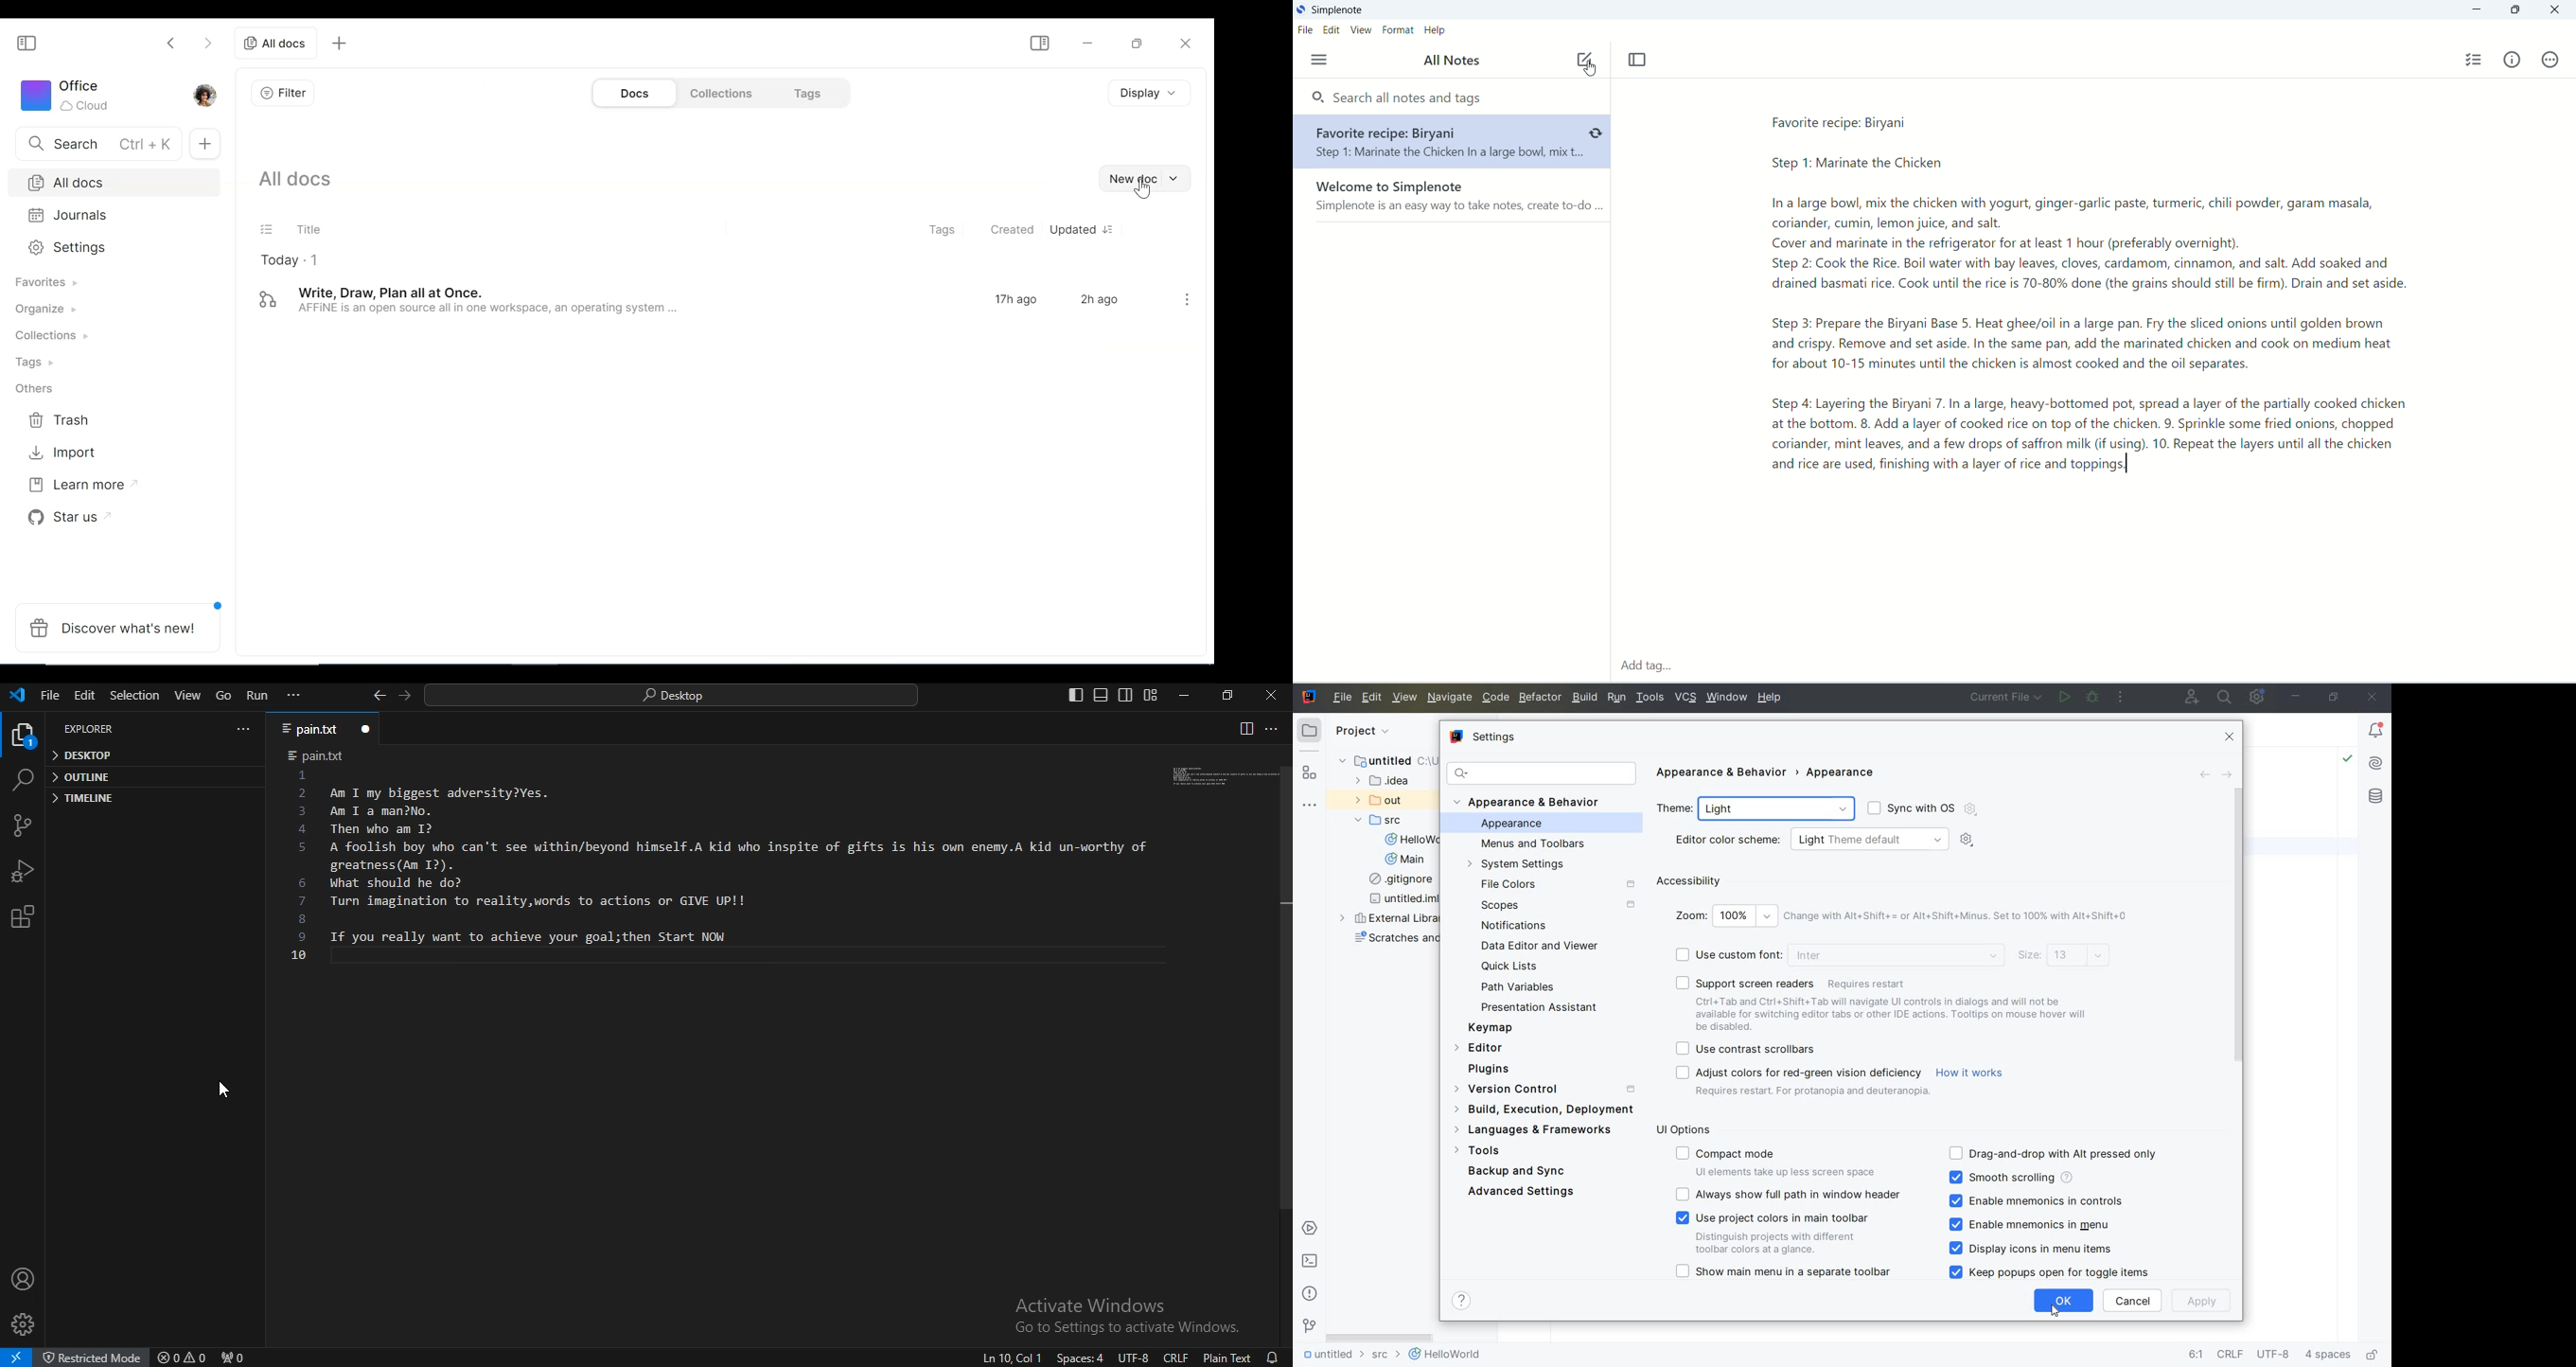 The height and width of the screenshot is (1372, 2576). Describe the element at coordinates (1310, 1263) in the screenshot. I see `TERMINAL` at that location.